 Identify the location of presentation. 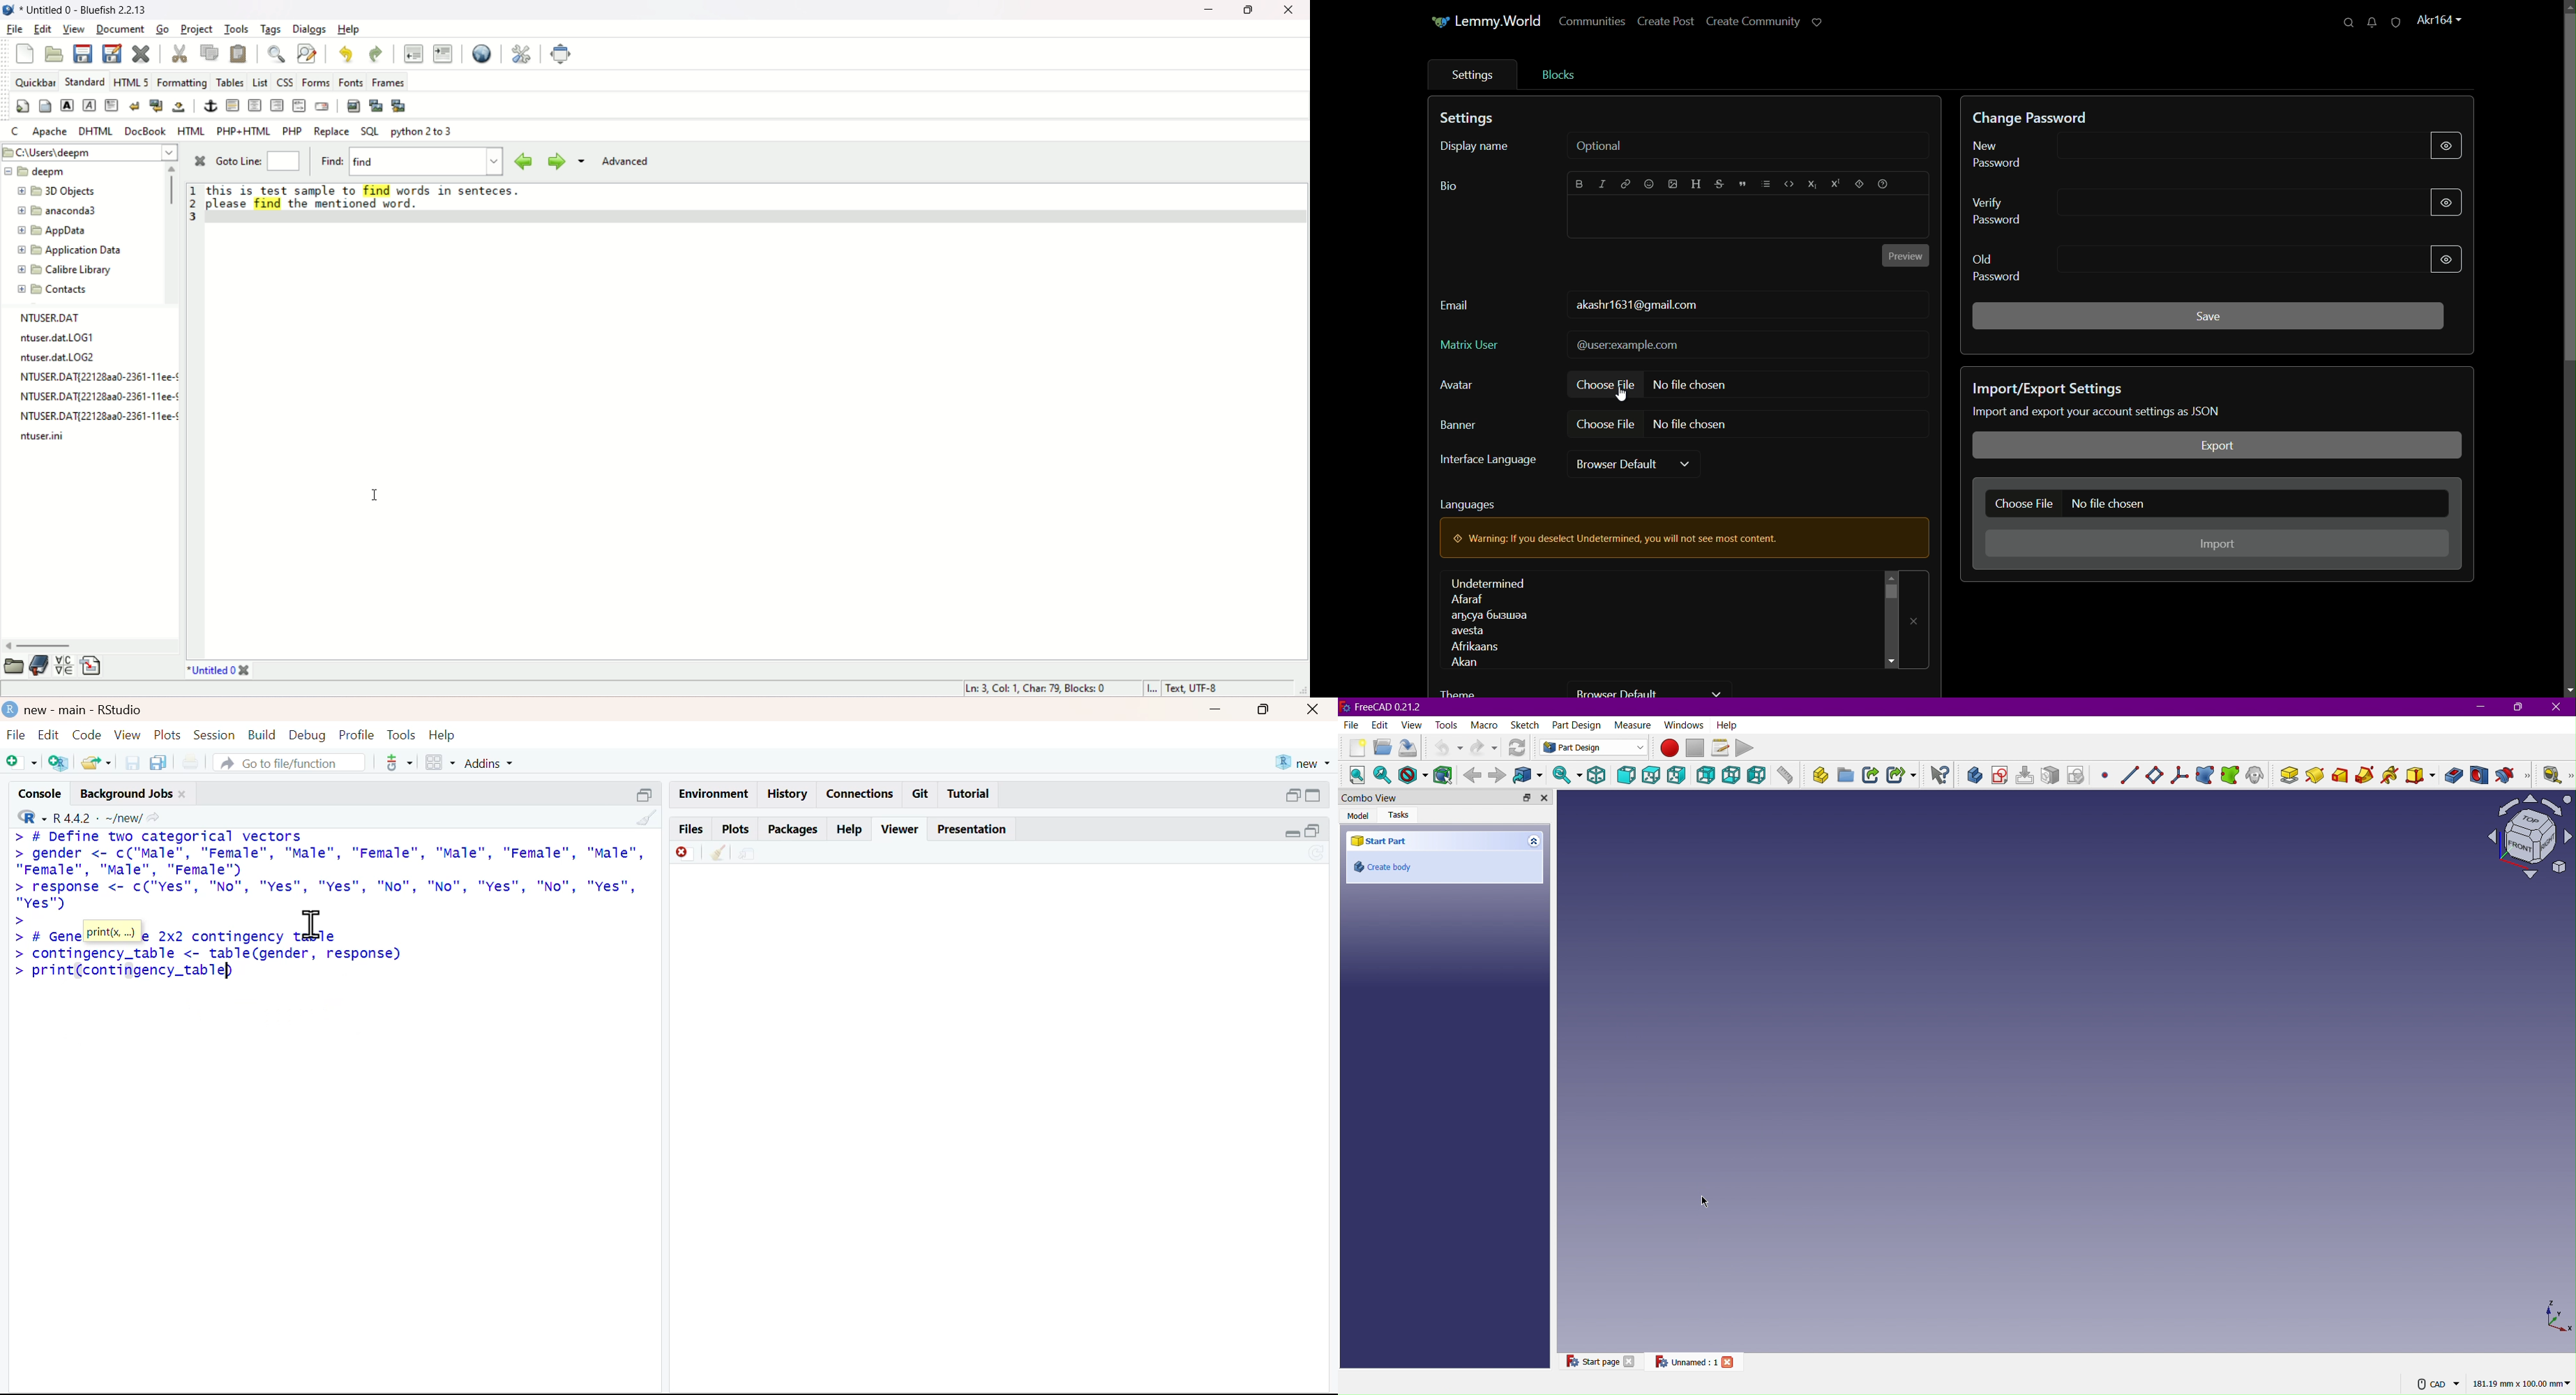
(976, 831).